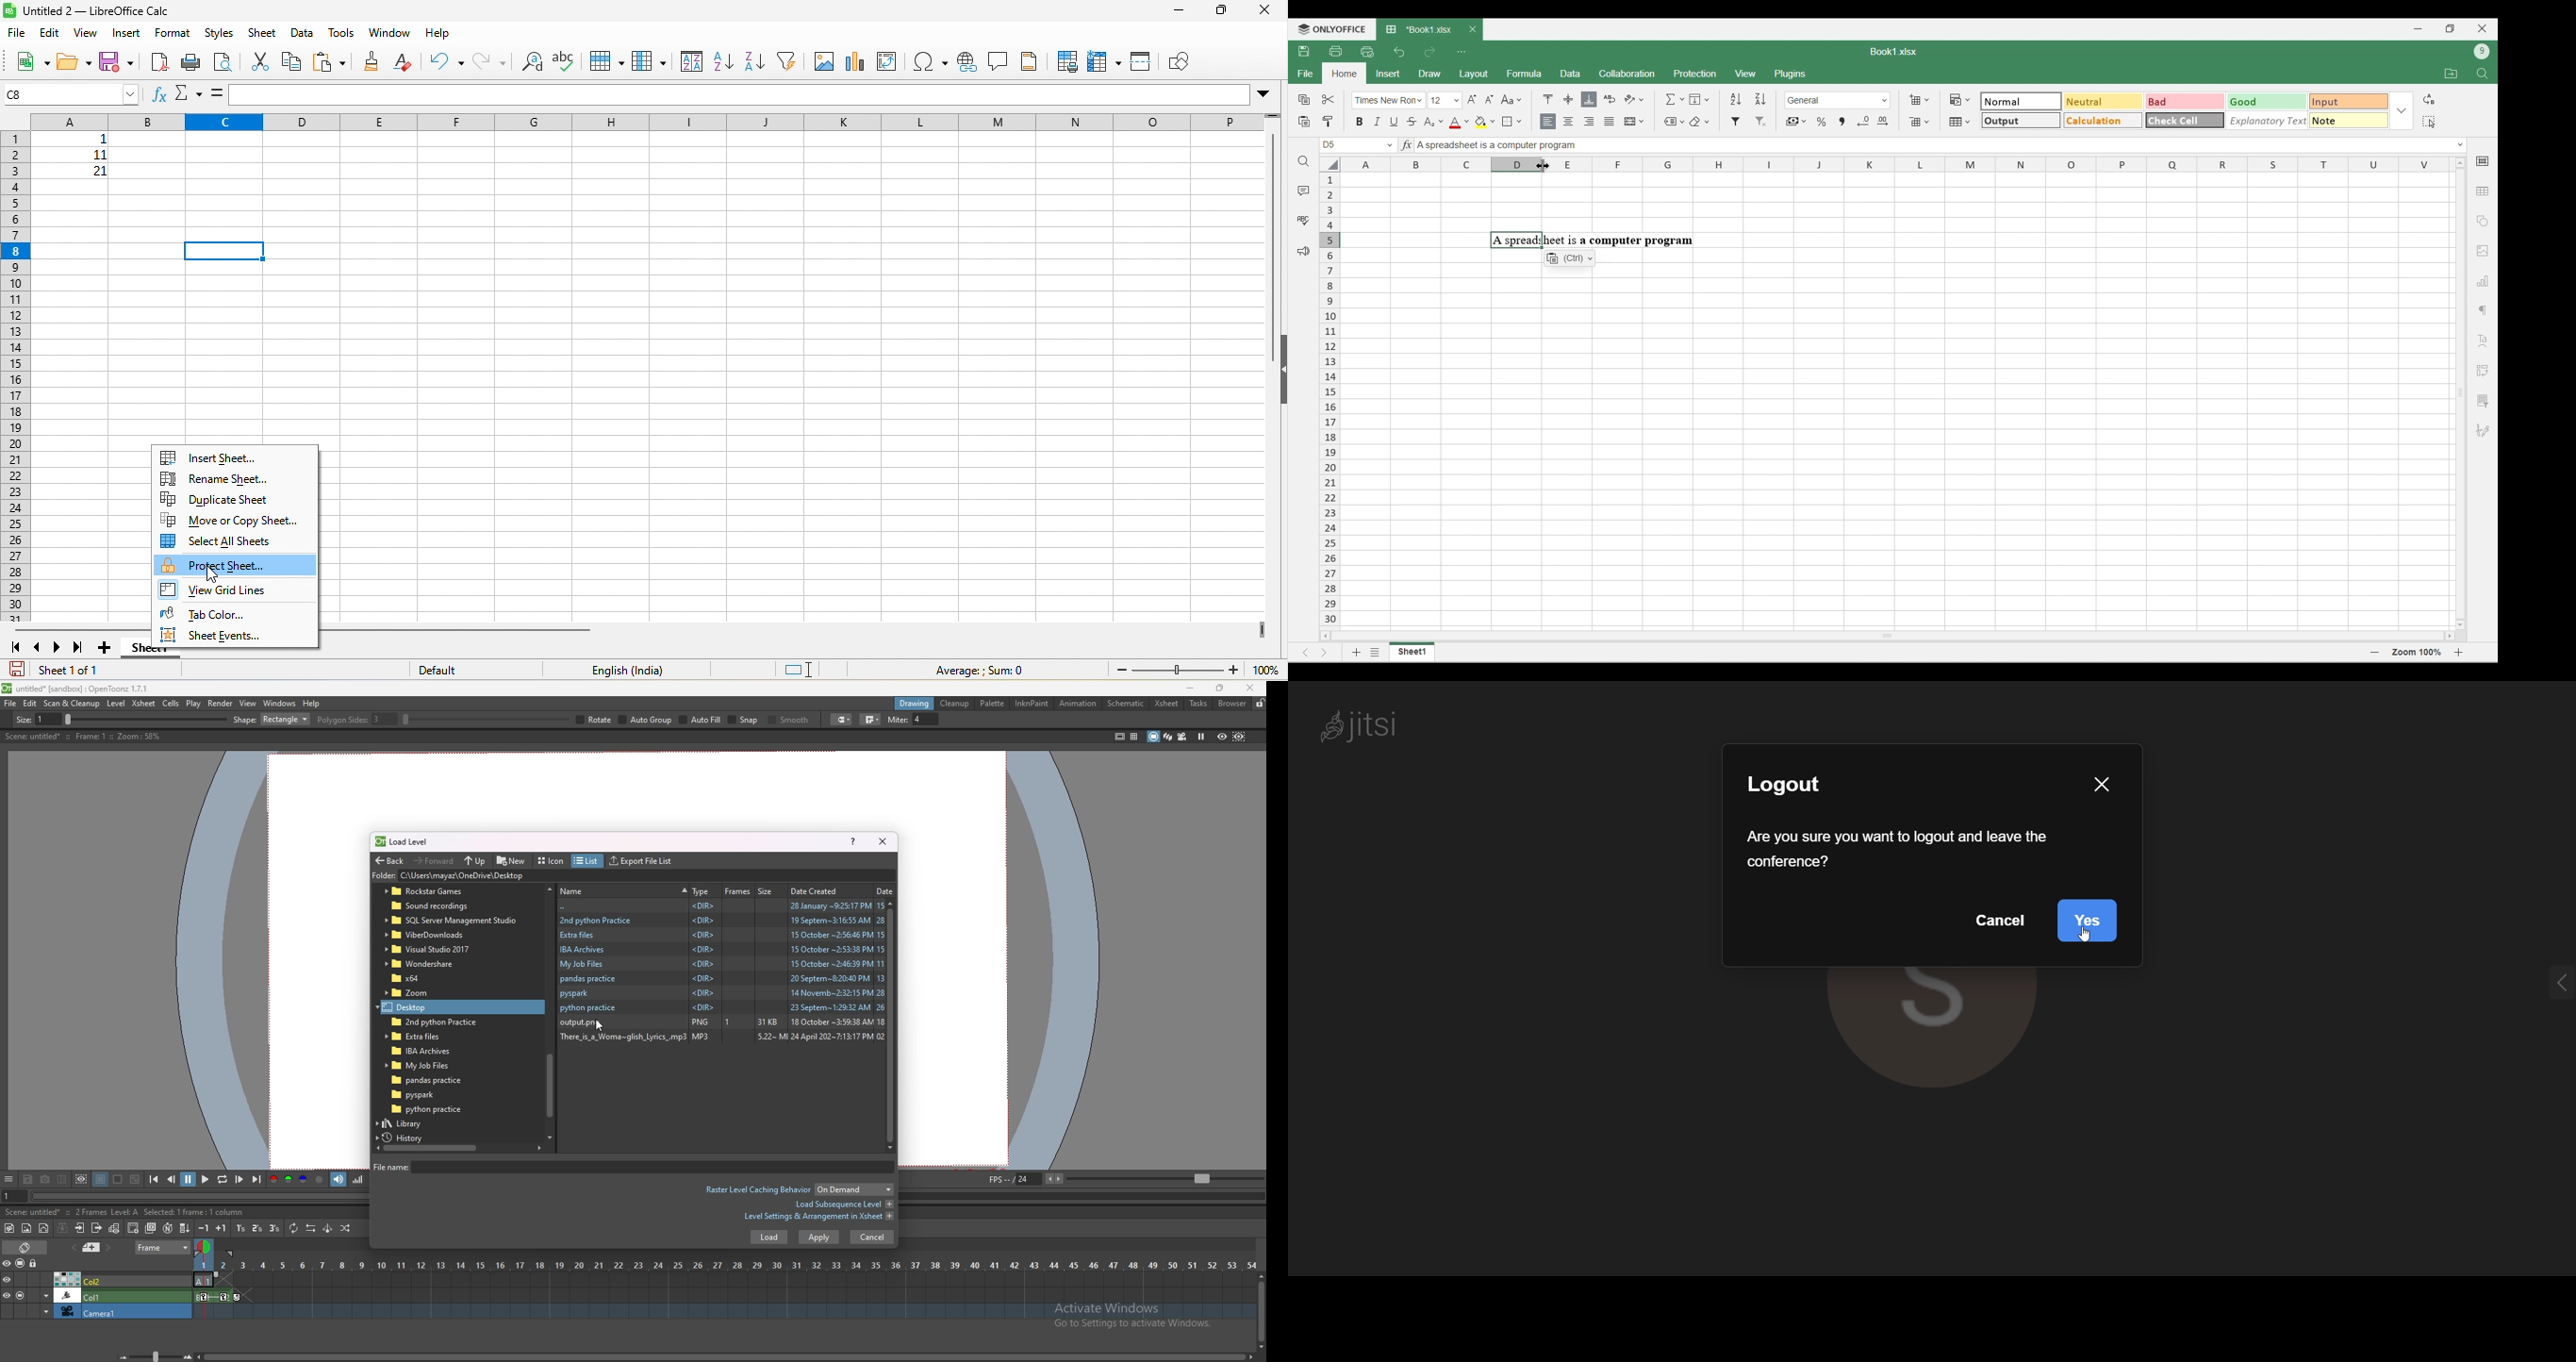  Describe the element at coordinates (605, 59) in the screenshot. I see `row` at that location.